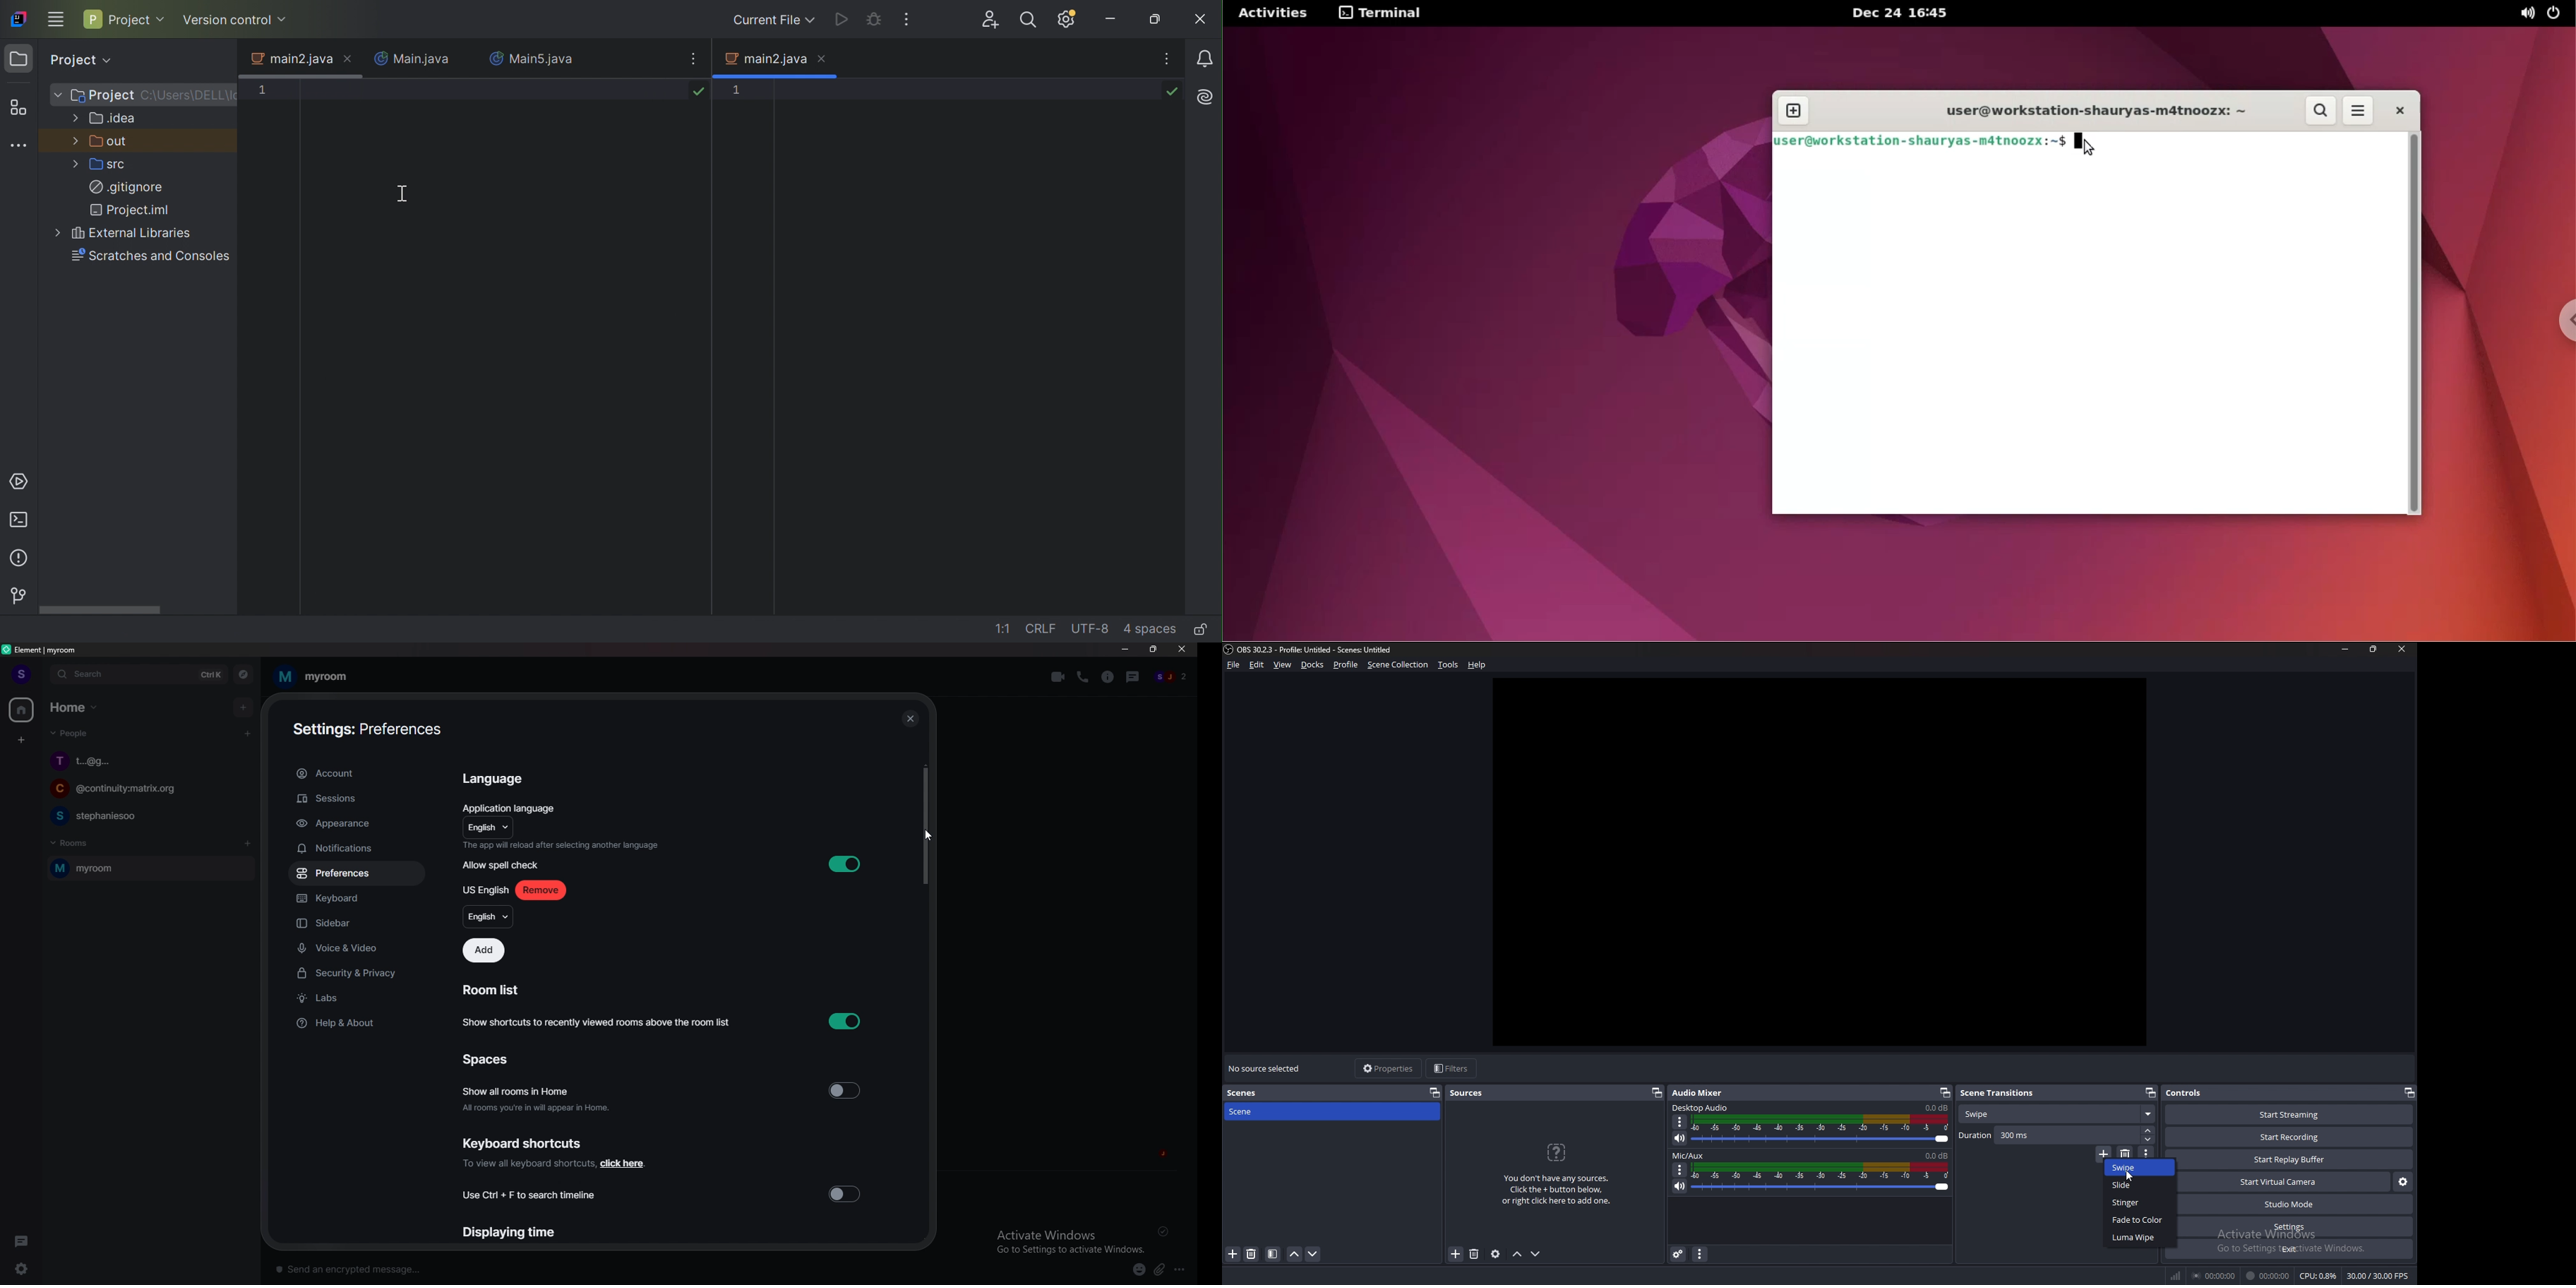 The width and height of the screenshot is (2576, 1288). Describe the element at coordinates (2147, 1152) in the screenshot. I see `transition properties` at that location.